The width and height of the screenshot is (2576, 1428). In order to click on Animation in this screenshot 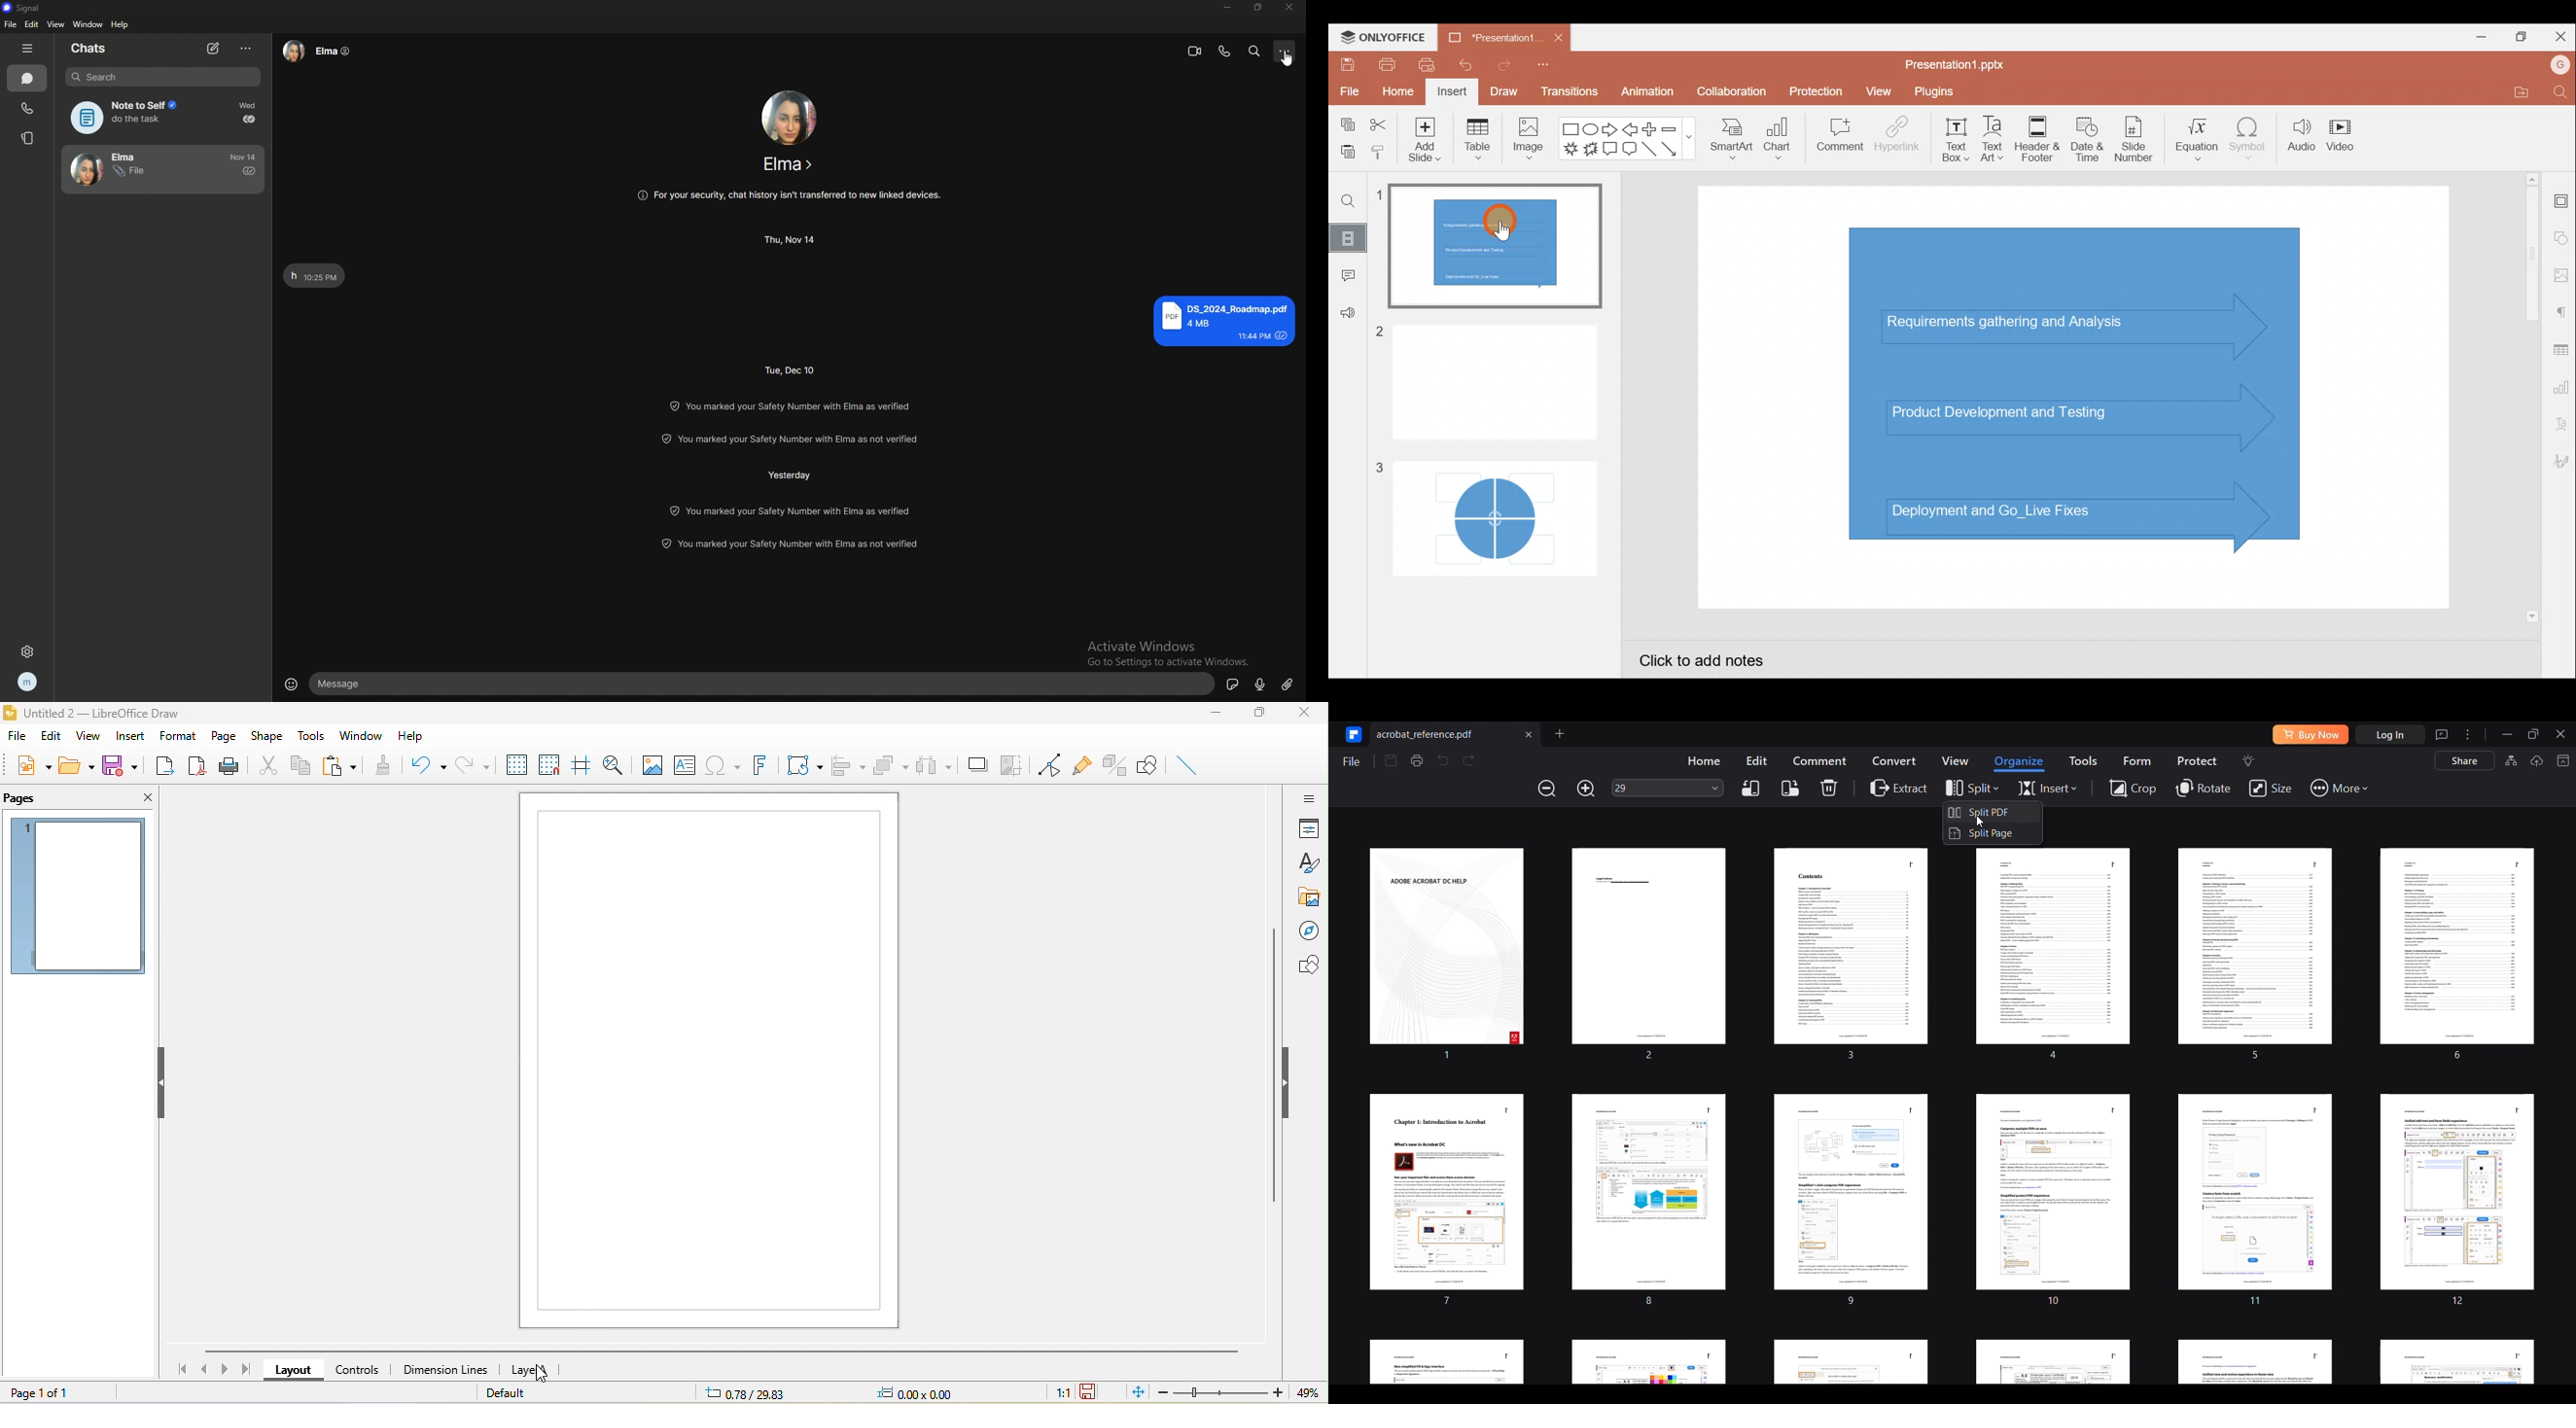, I will do `click(1645, 91)`.